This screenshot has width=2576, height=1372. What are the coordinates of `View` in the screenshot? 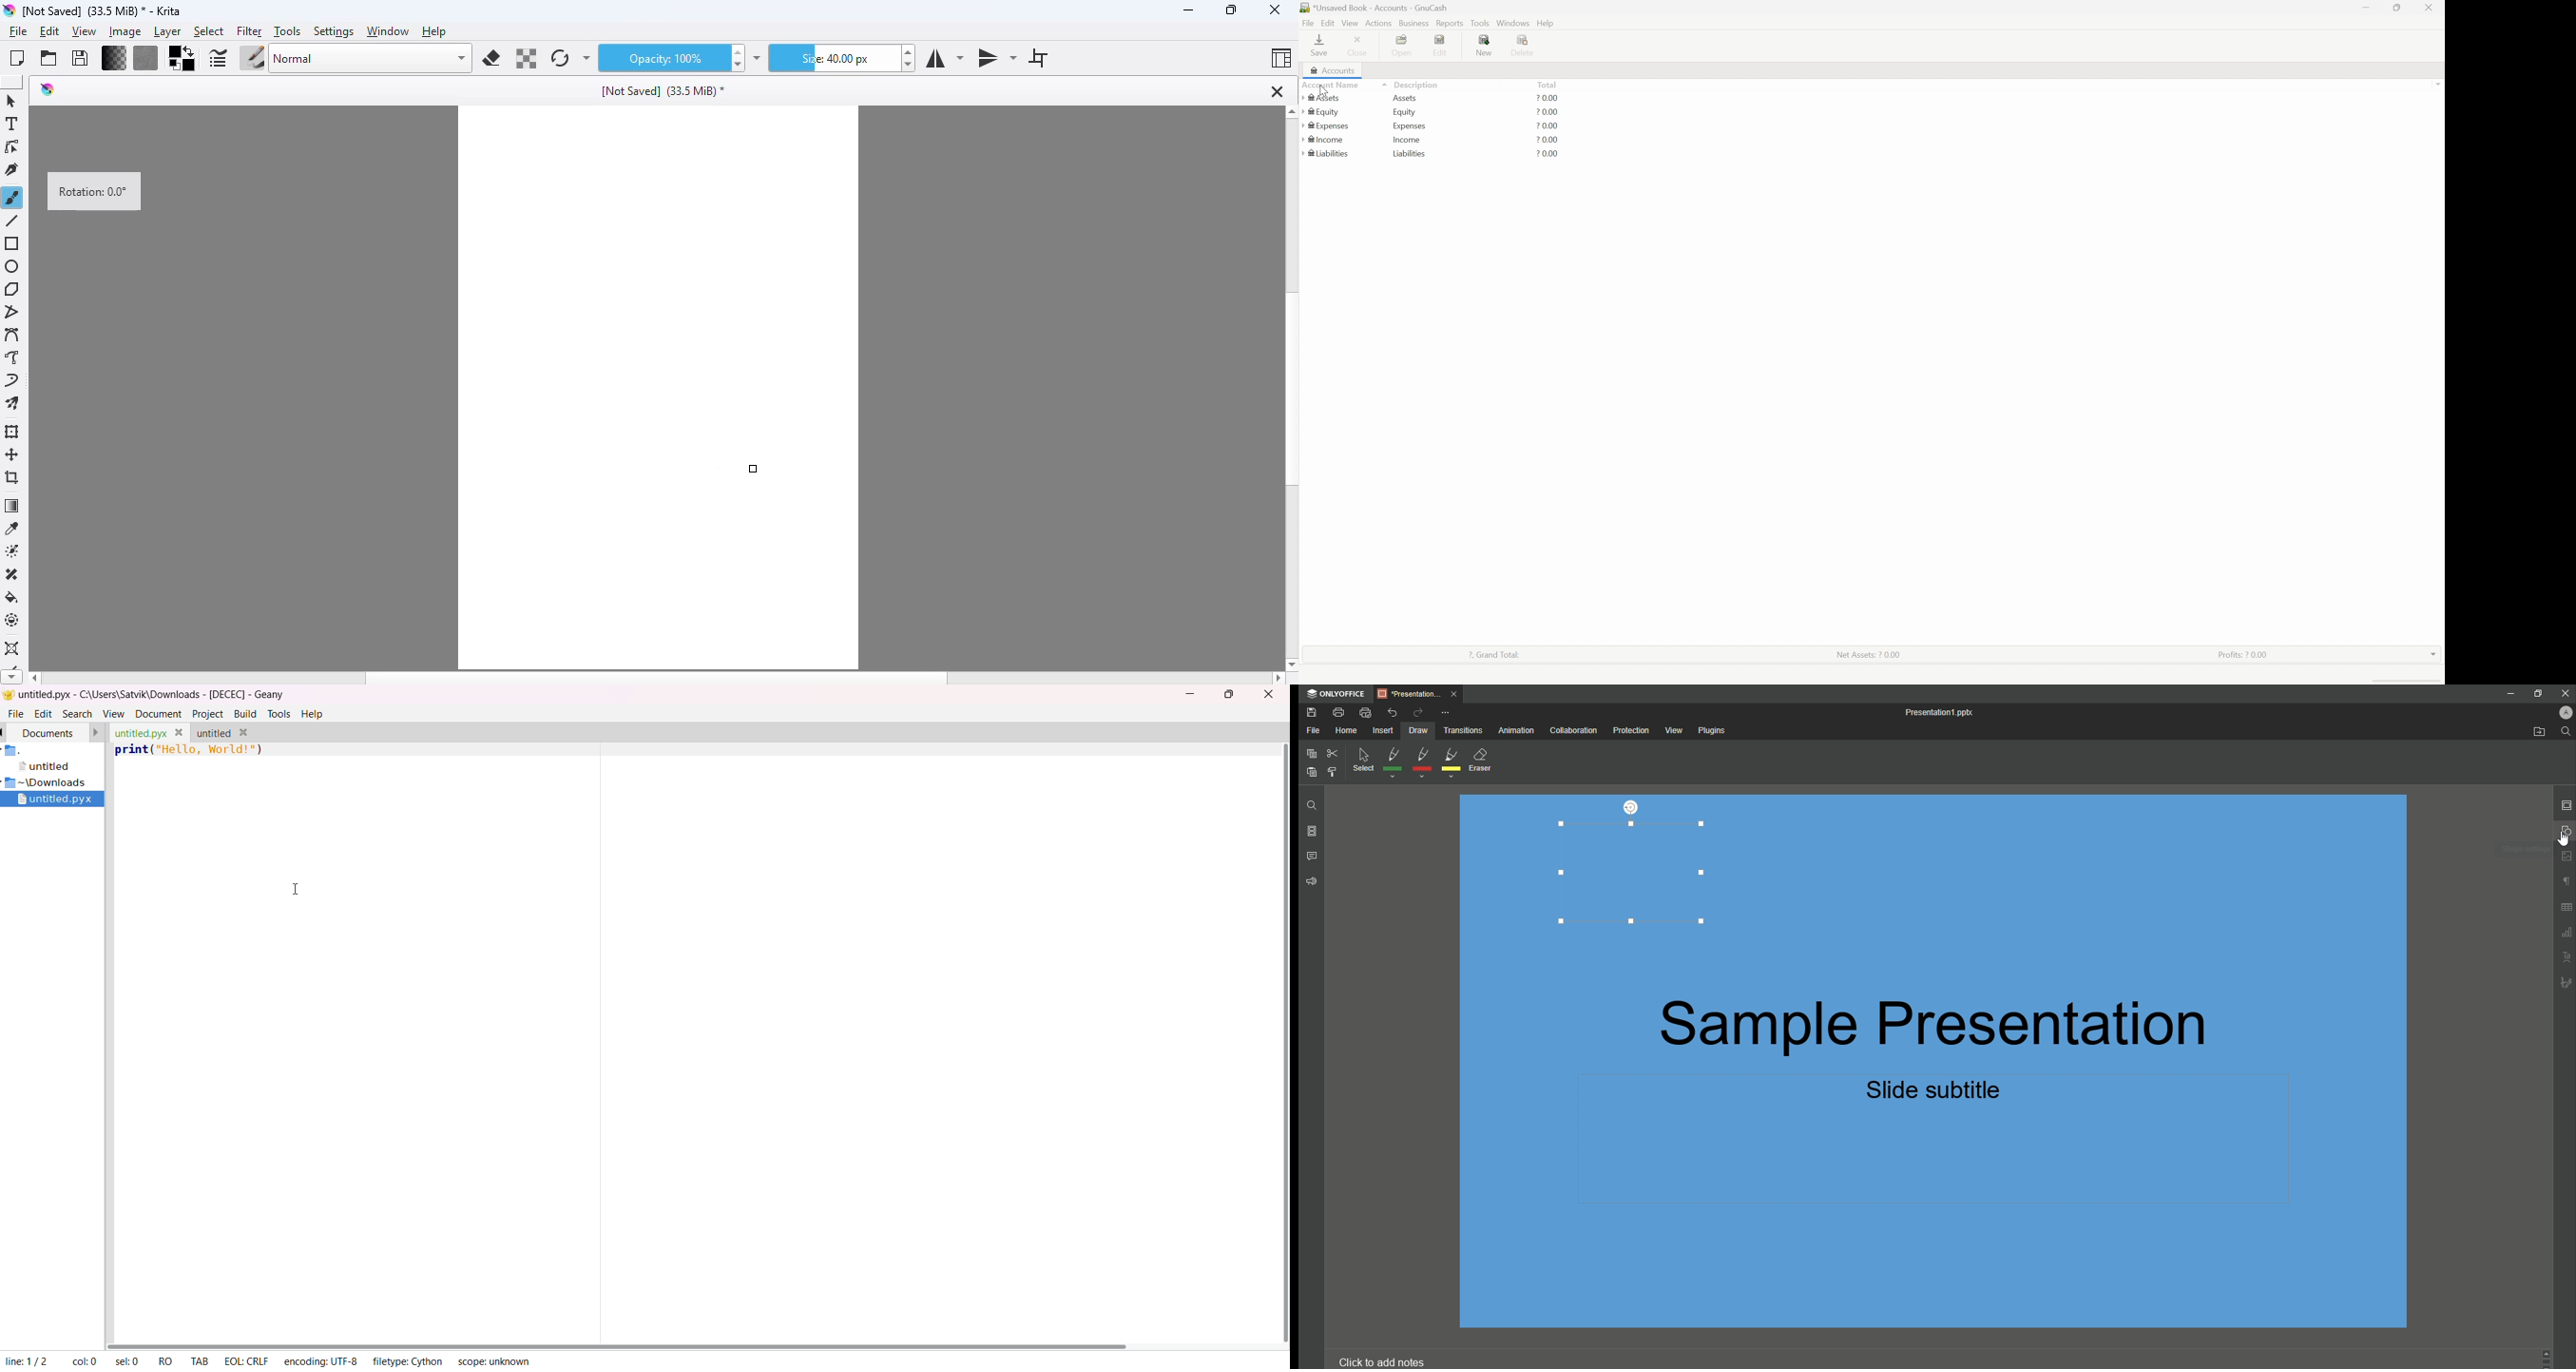 It's located at (1350, 22).